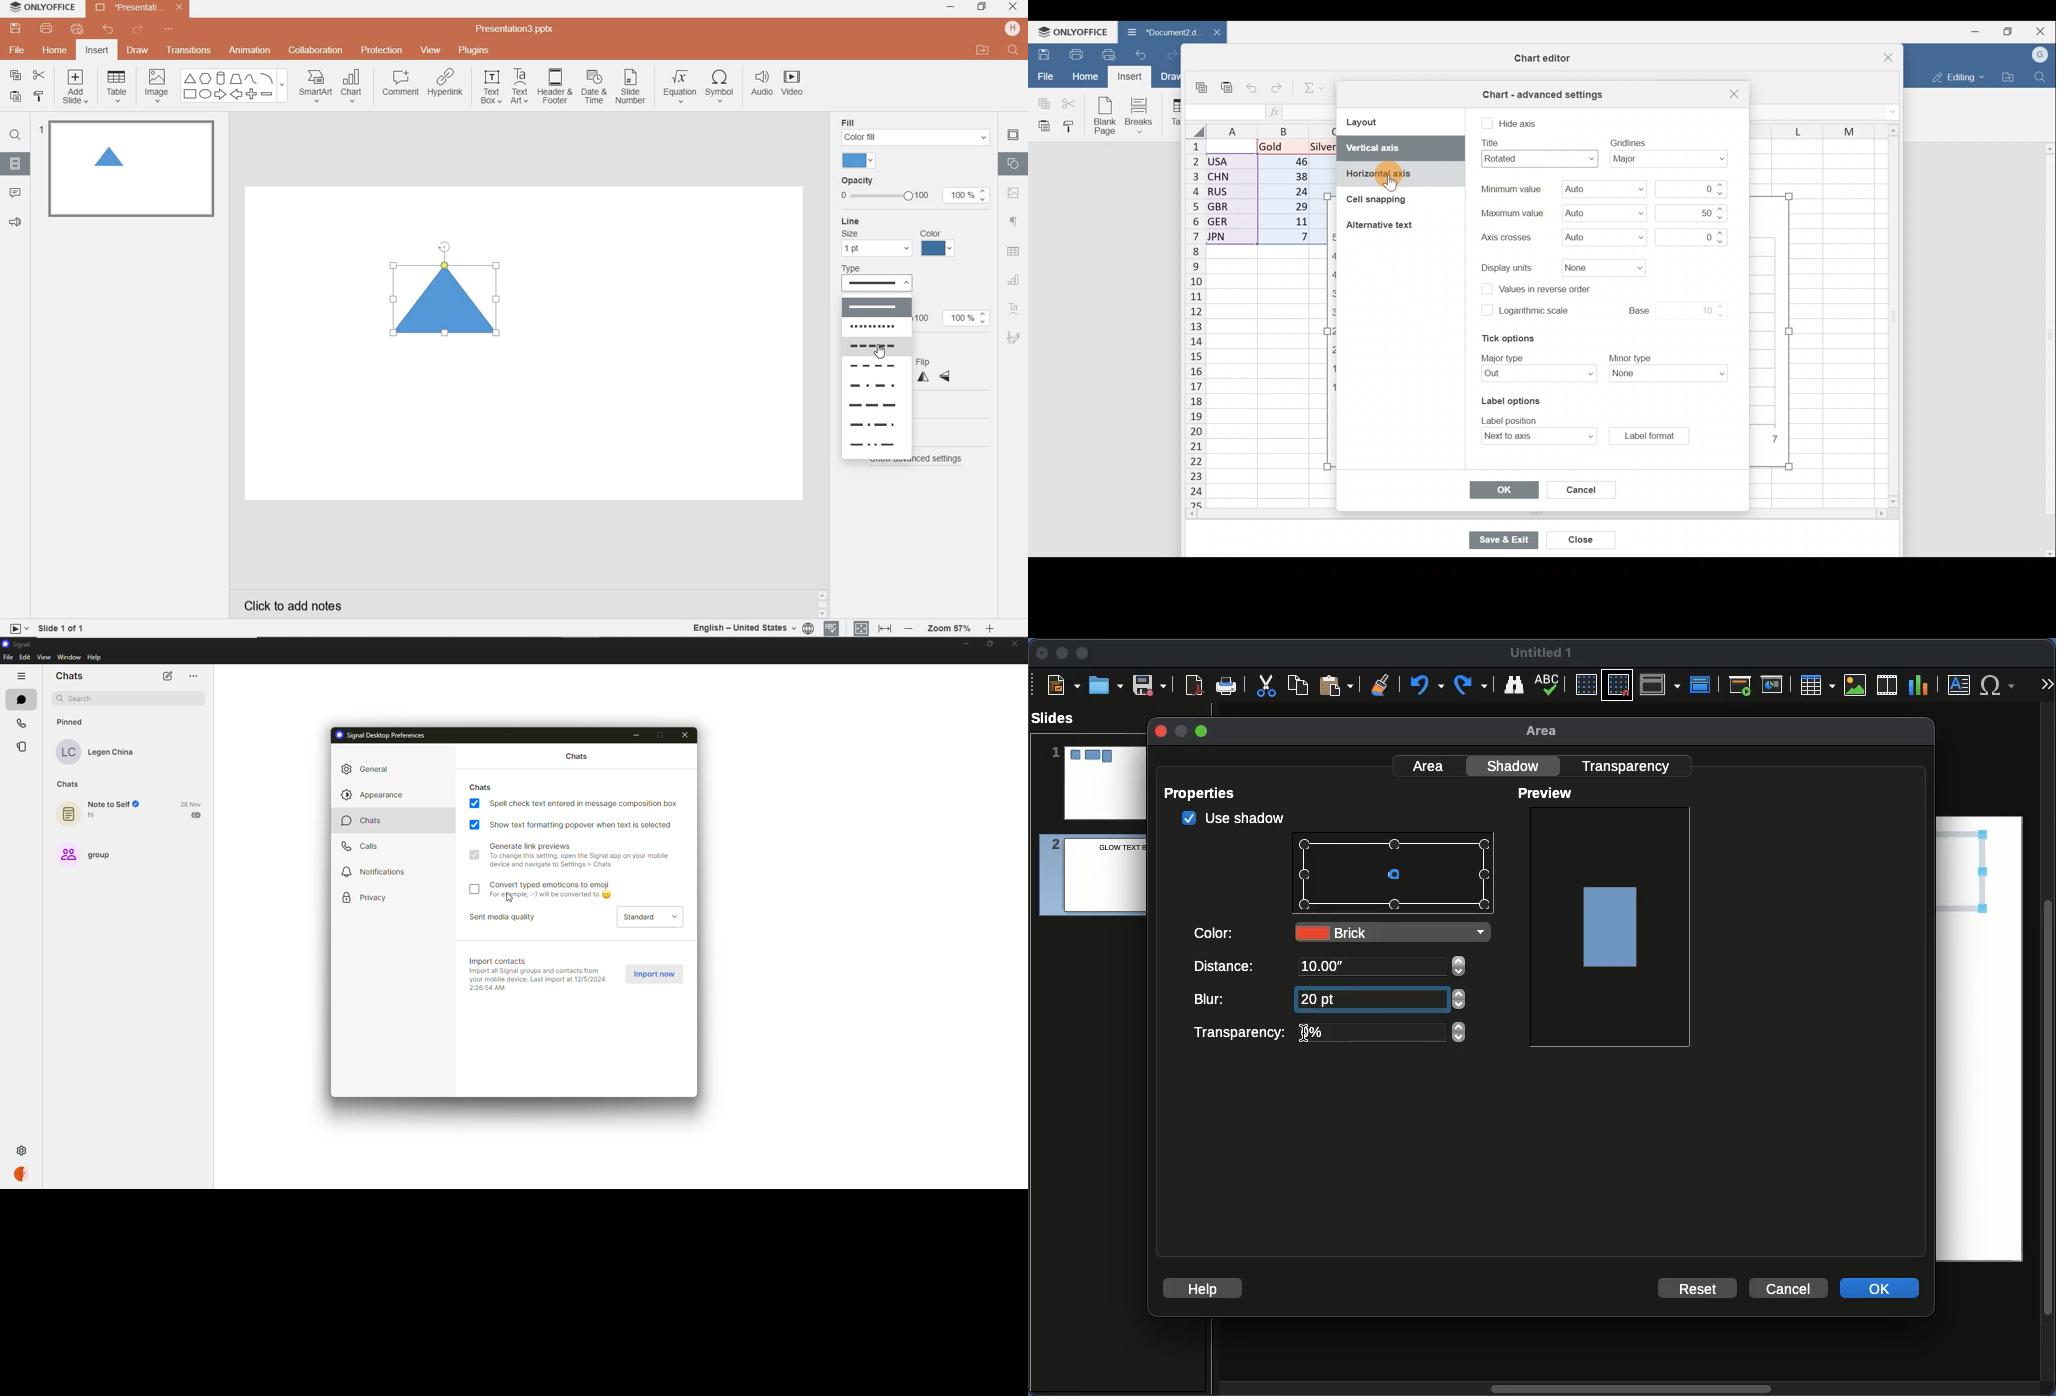 The width and height of the screenshot is (2072, 1400). Describe the element at coordinates (507, 917) in the screenshot. I see `sent media quality` at that location.